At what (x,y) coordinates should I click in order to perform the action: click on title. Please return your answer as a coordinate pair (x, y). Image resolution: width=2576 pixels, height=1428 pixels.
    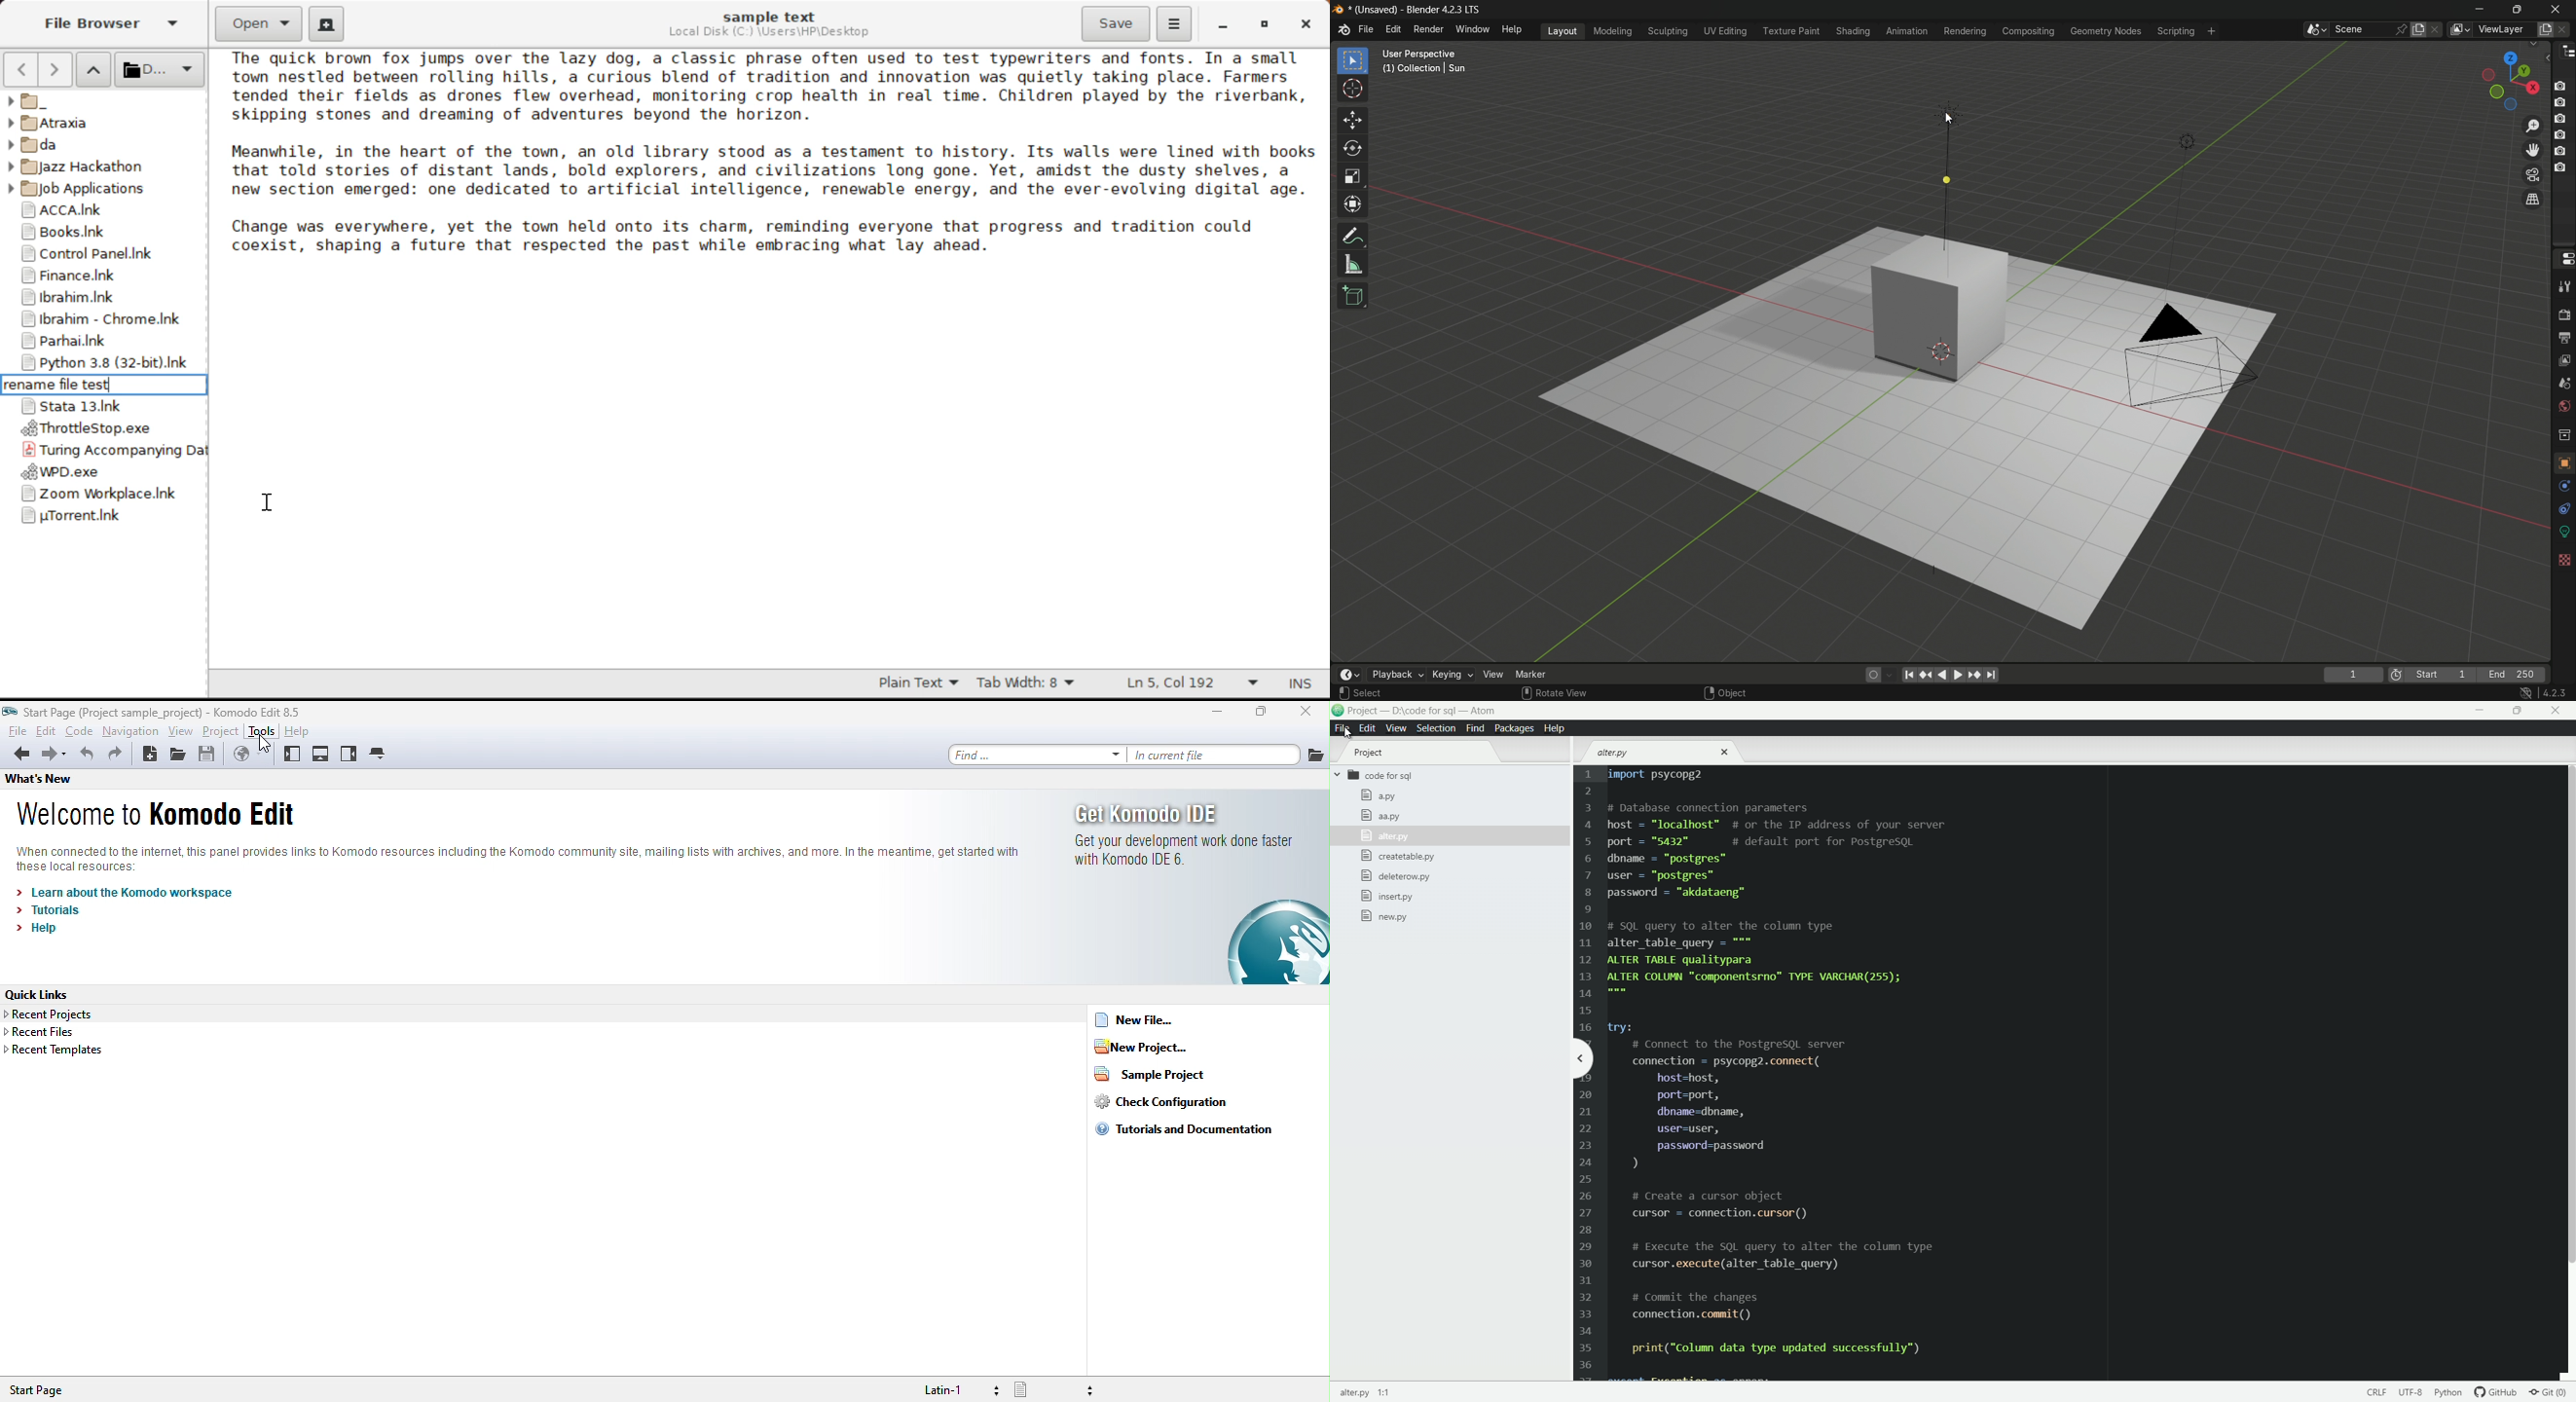
    Looking at the image, I should click on (155, 711).